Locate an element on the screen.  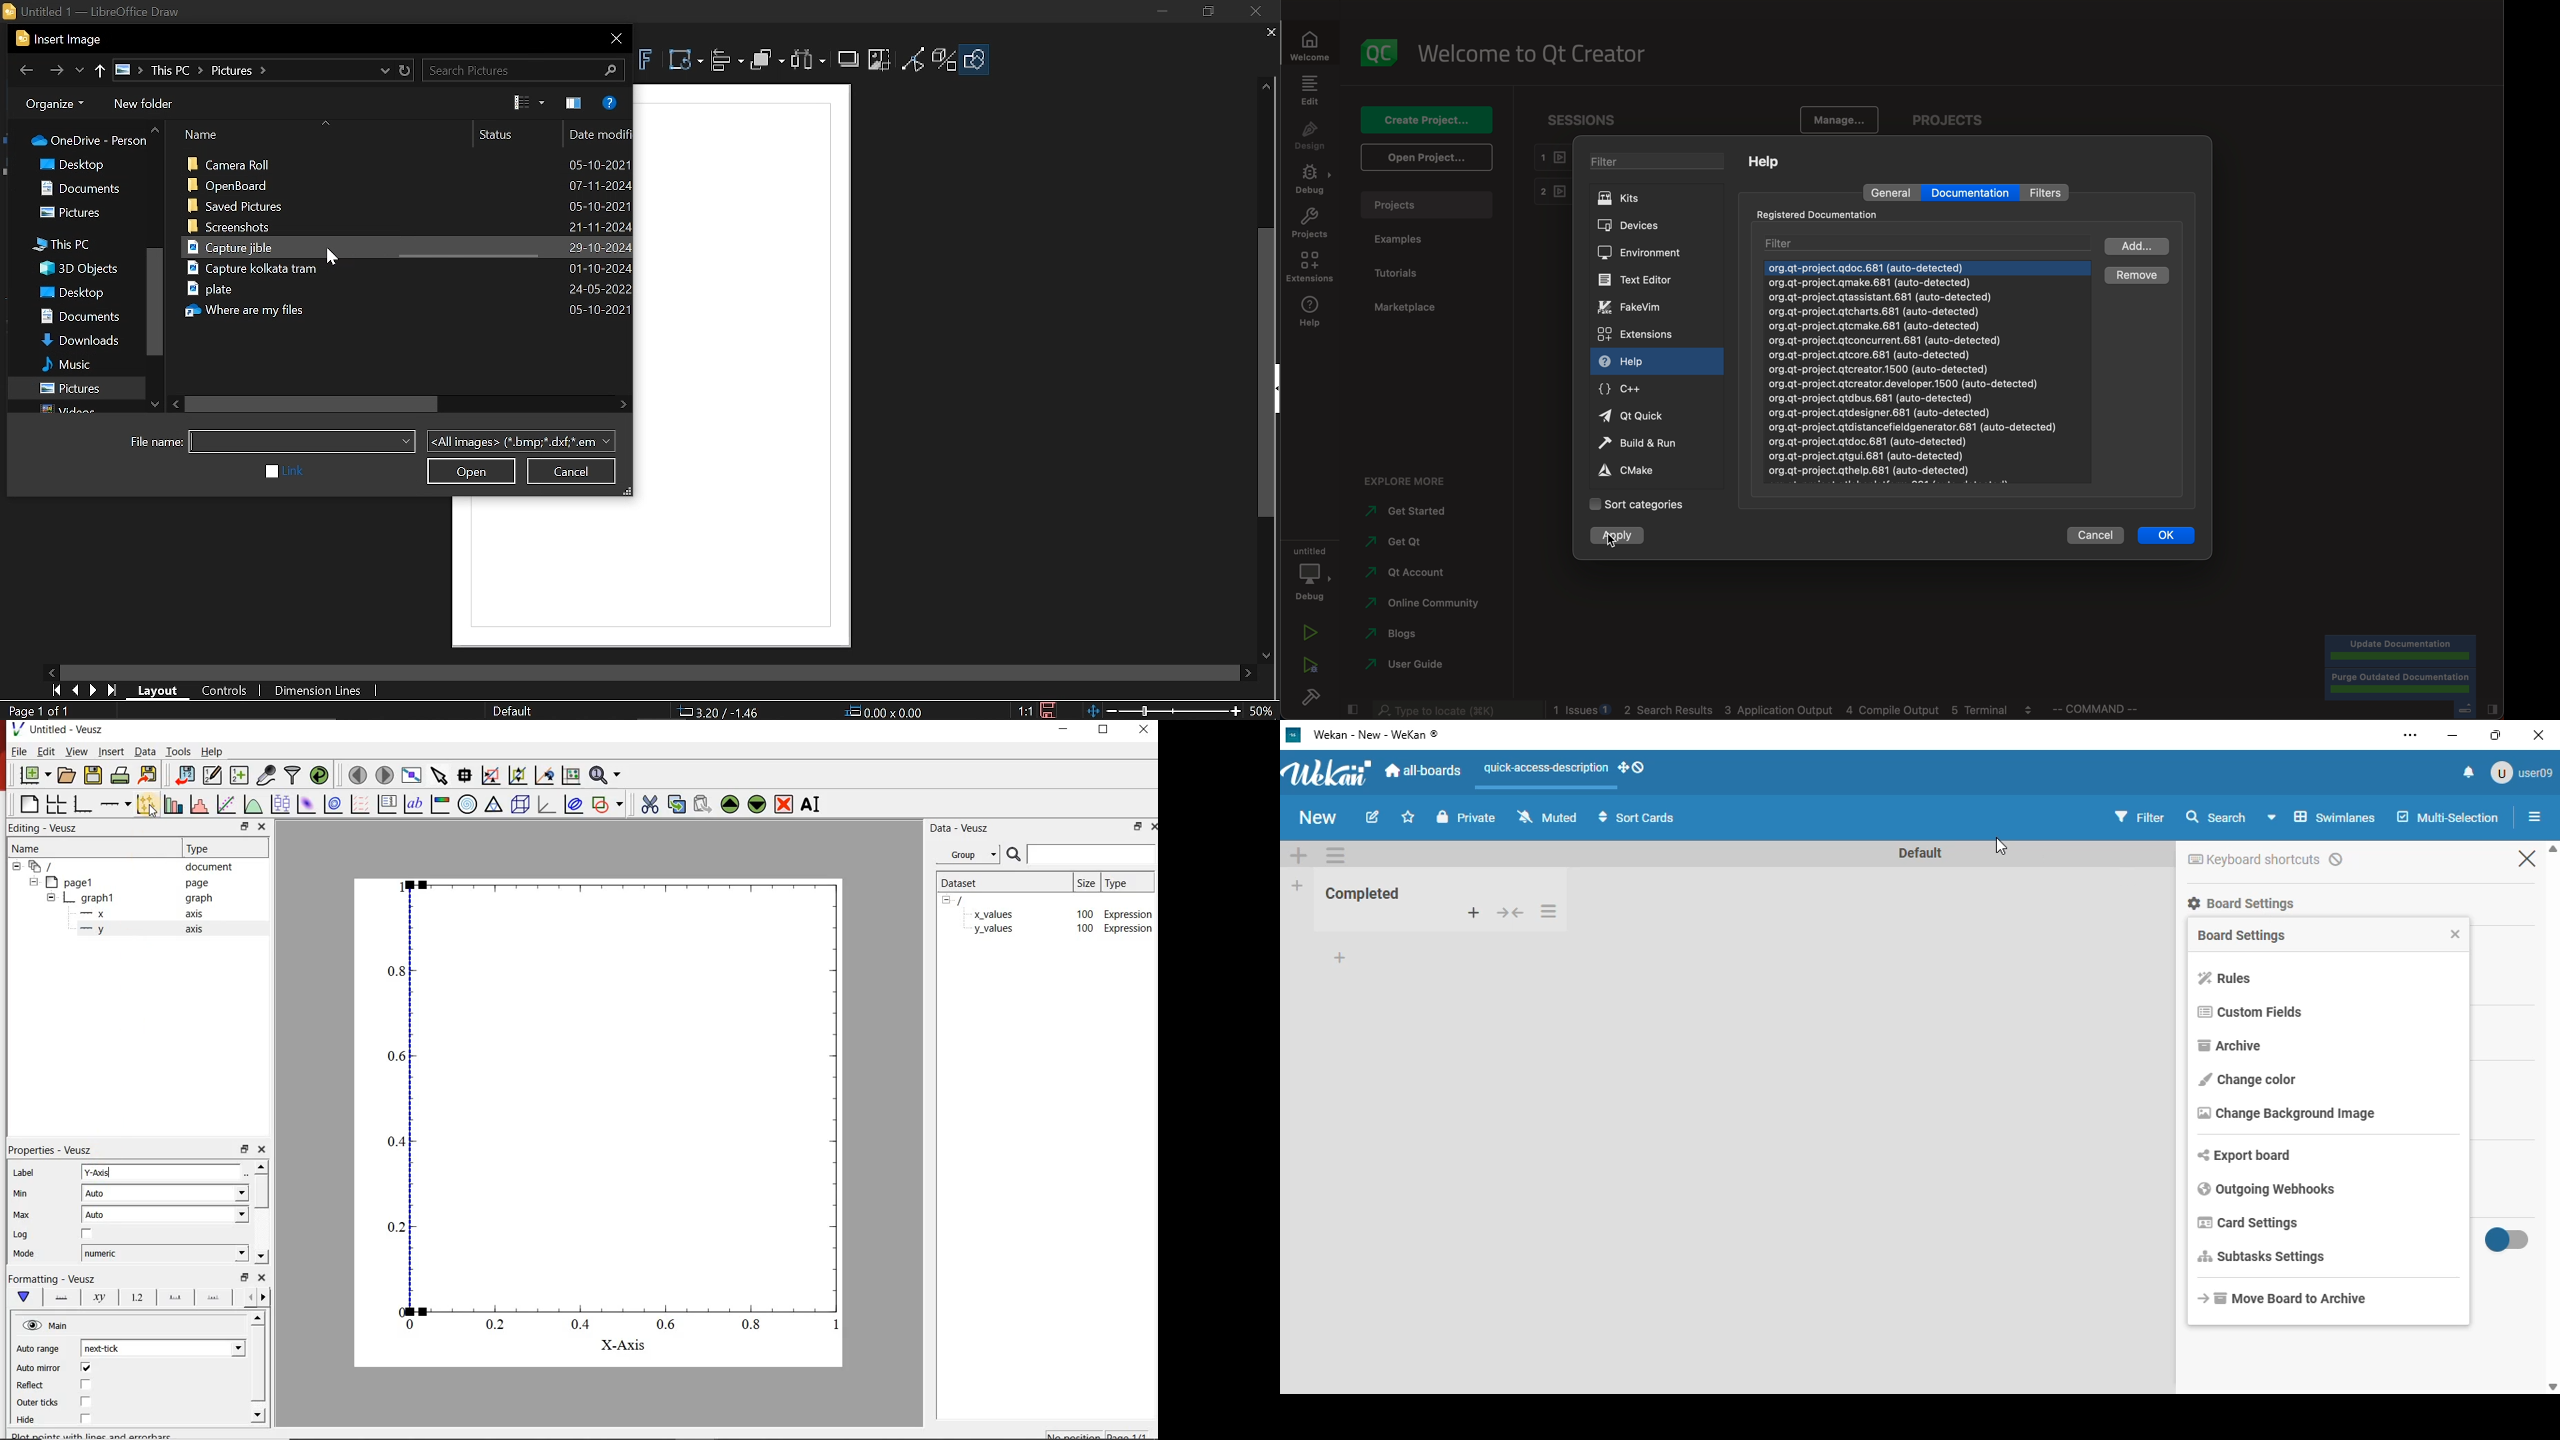
add list is located at coordinates (1298, 886).